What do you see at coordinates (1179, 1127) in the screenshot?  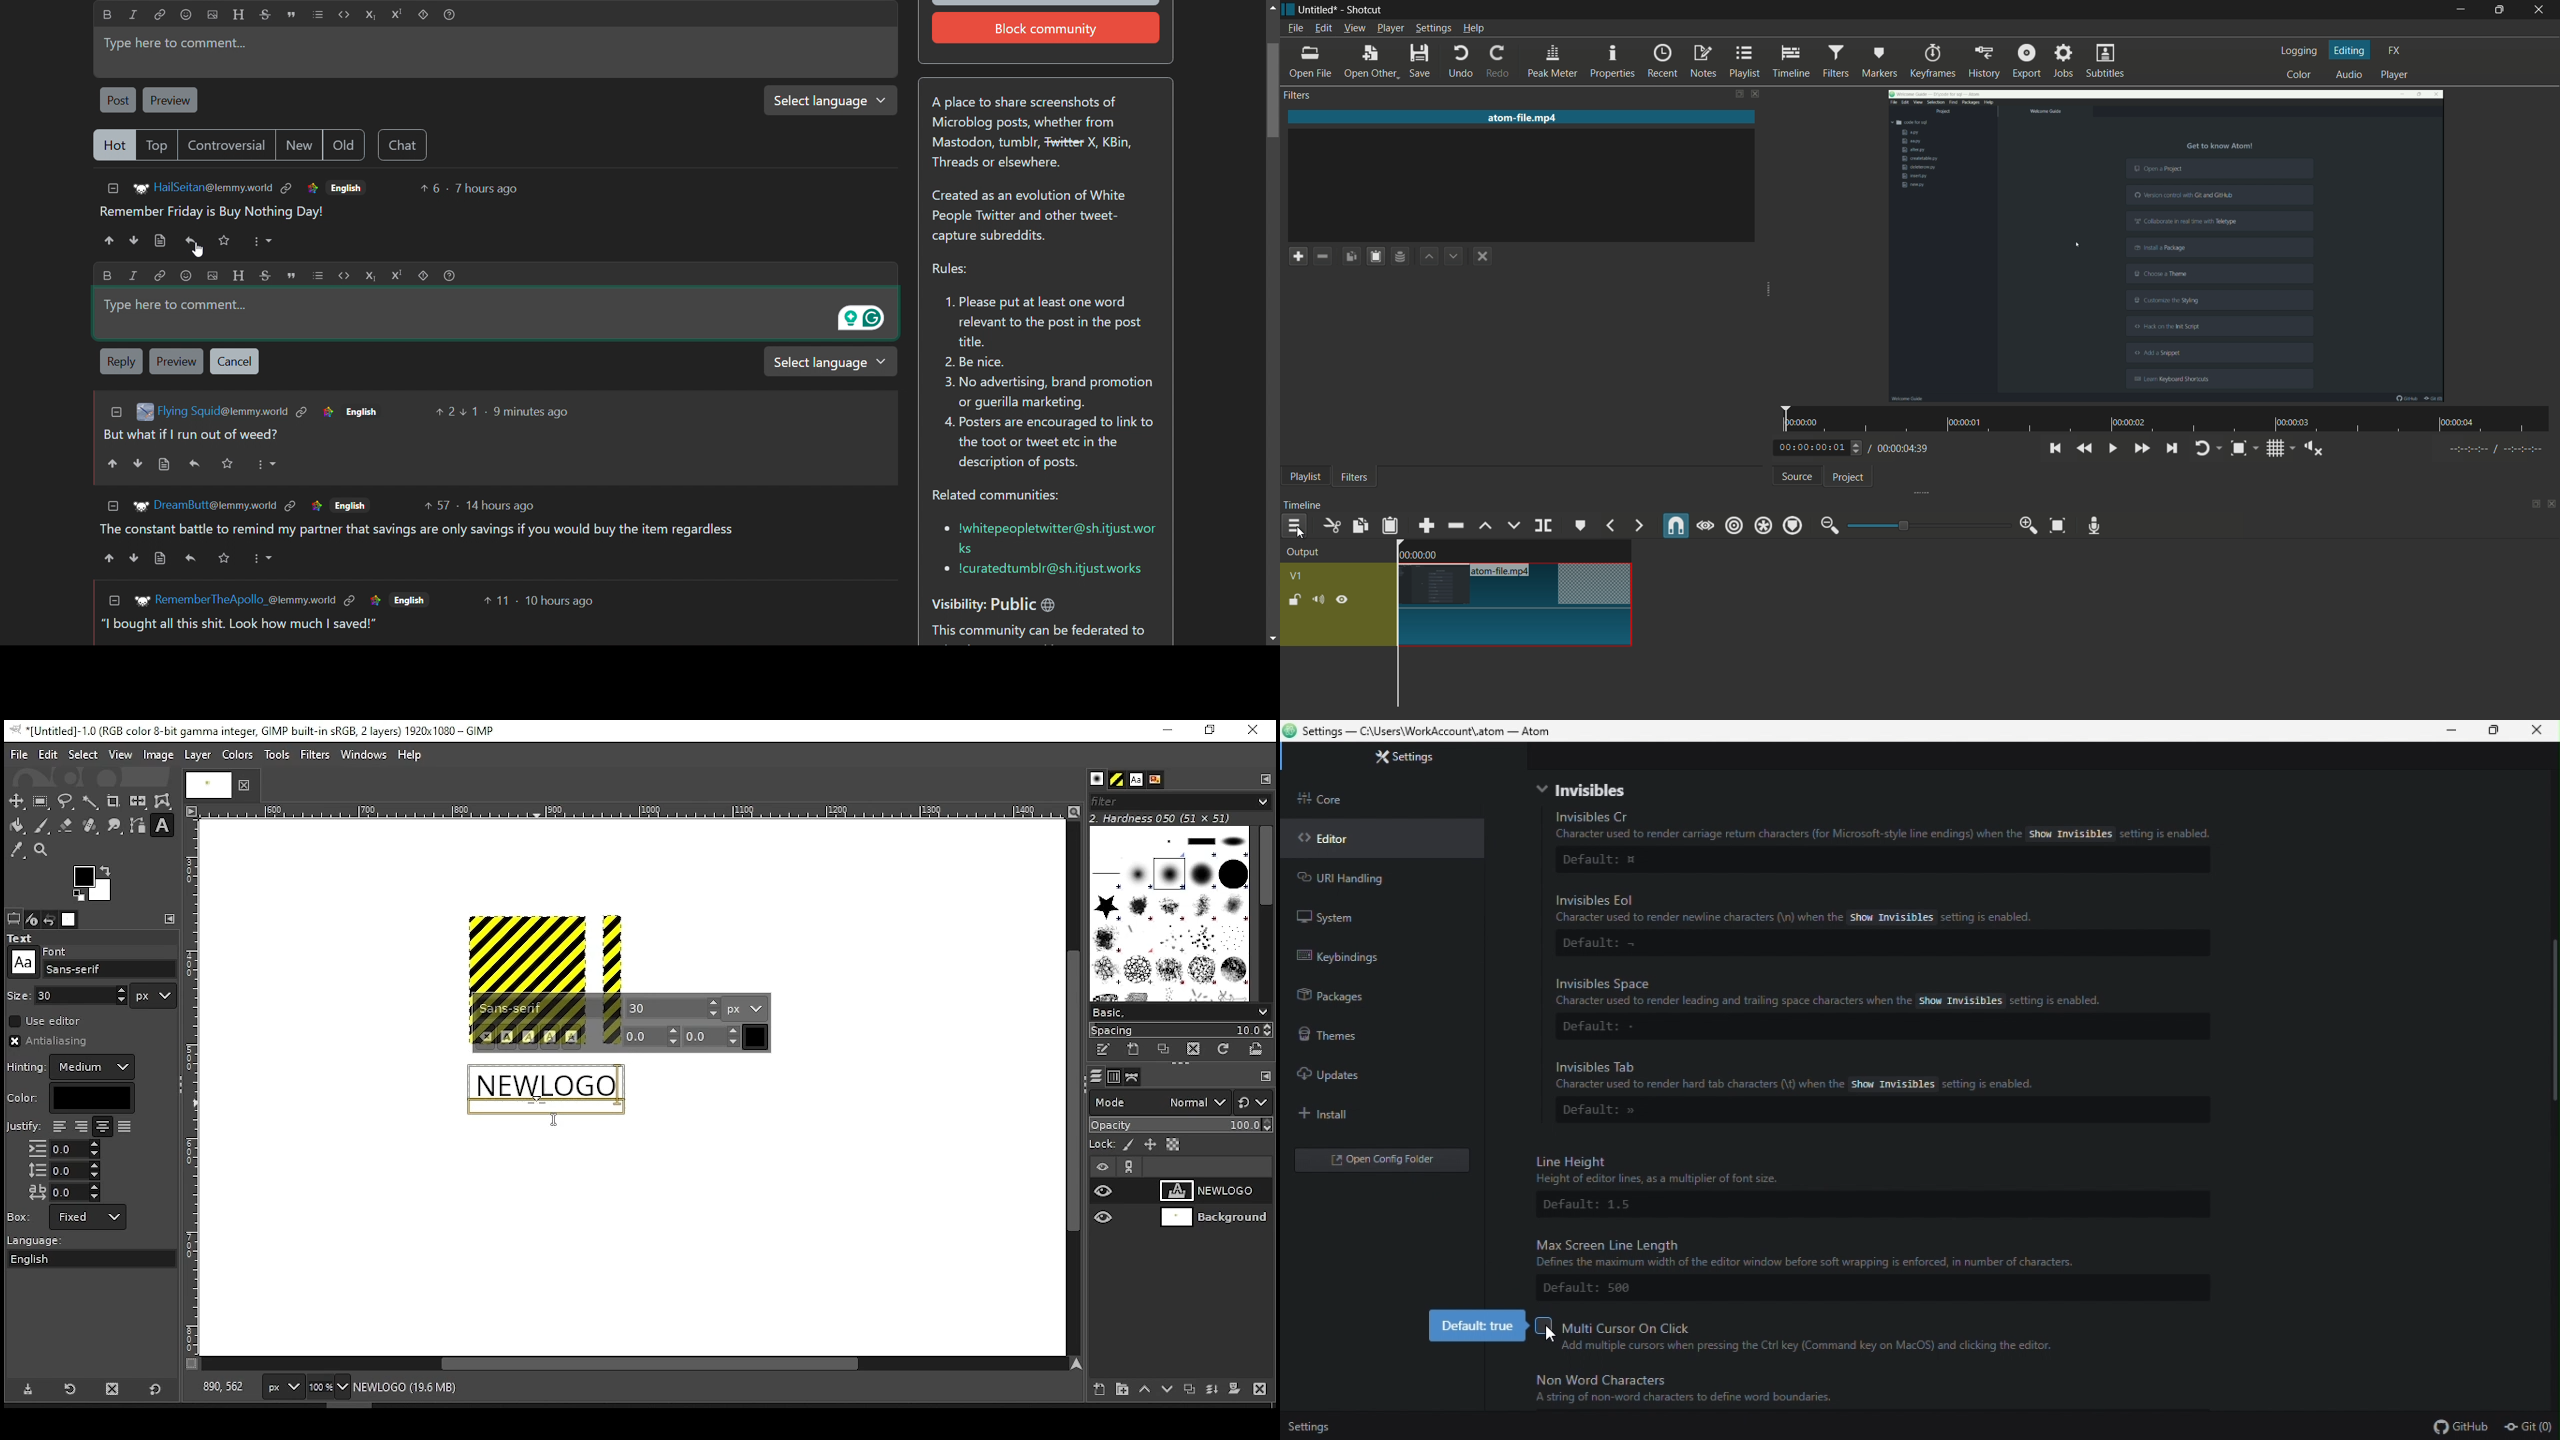 I see `opacity` at bounding box center [1179, 1127].